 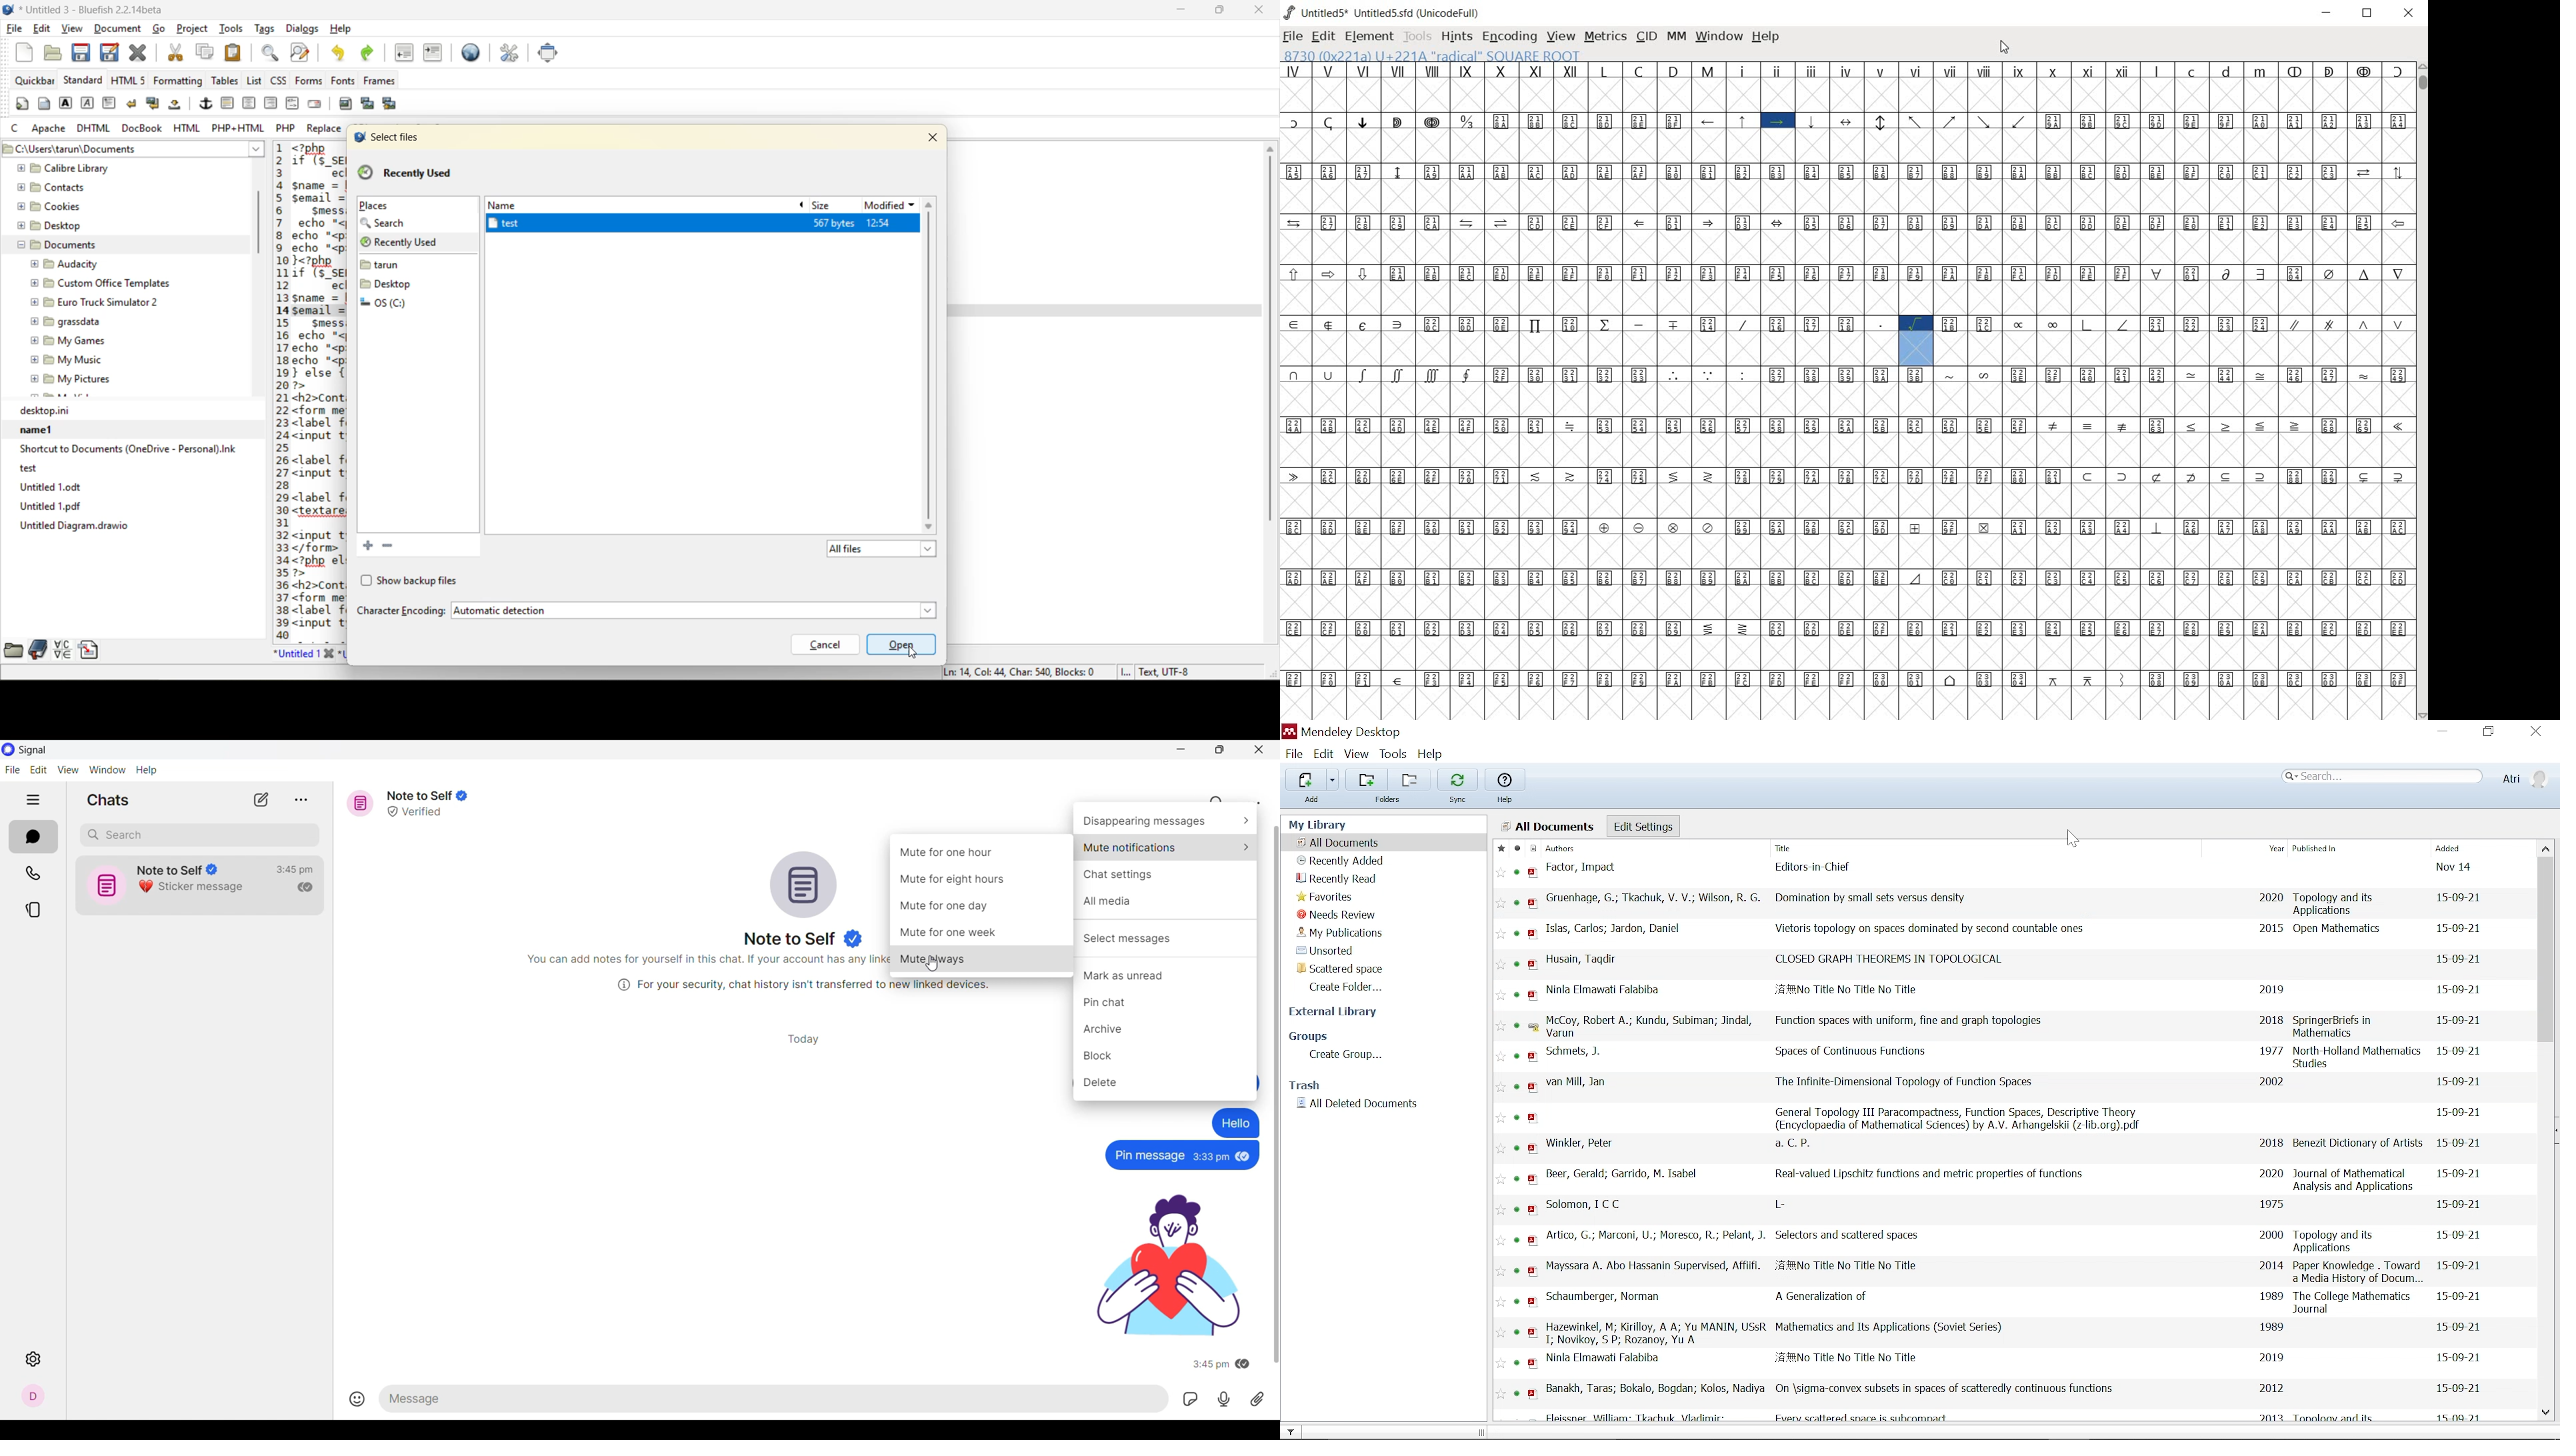 What do you see at coordinates (1209, 1365) in the screenshot?
I see `3:45 pm` at bounding box center [1209, 1365].